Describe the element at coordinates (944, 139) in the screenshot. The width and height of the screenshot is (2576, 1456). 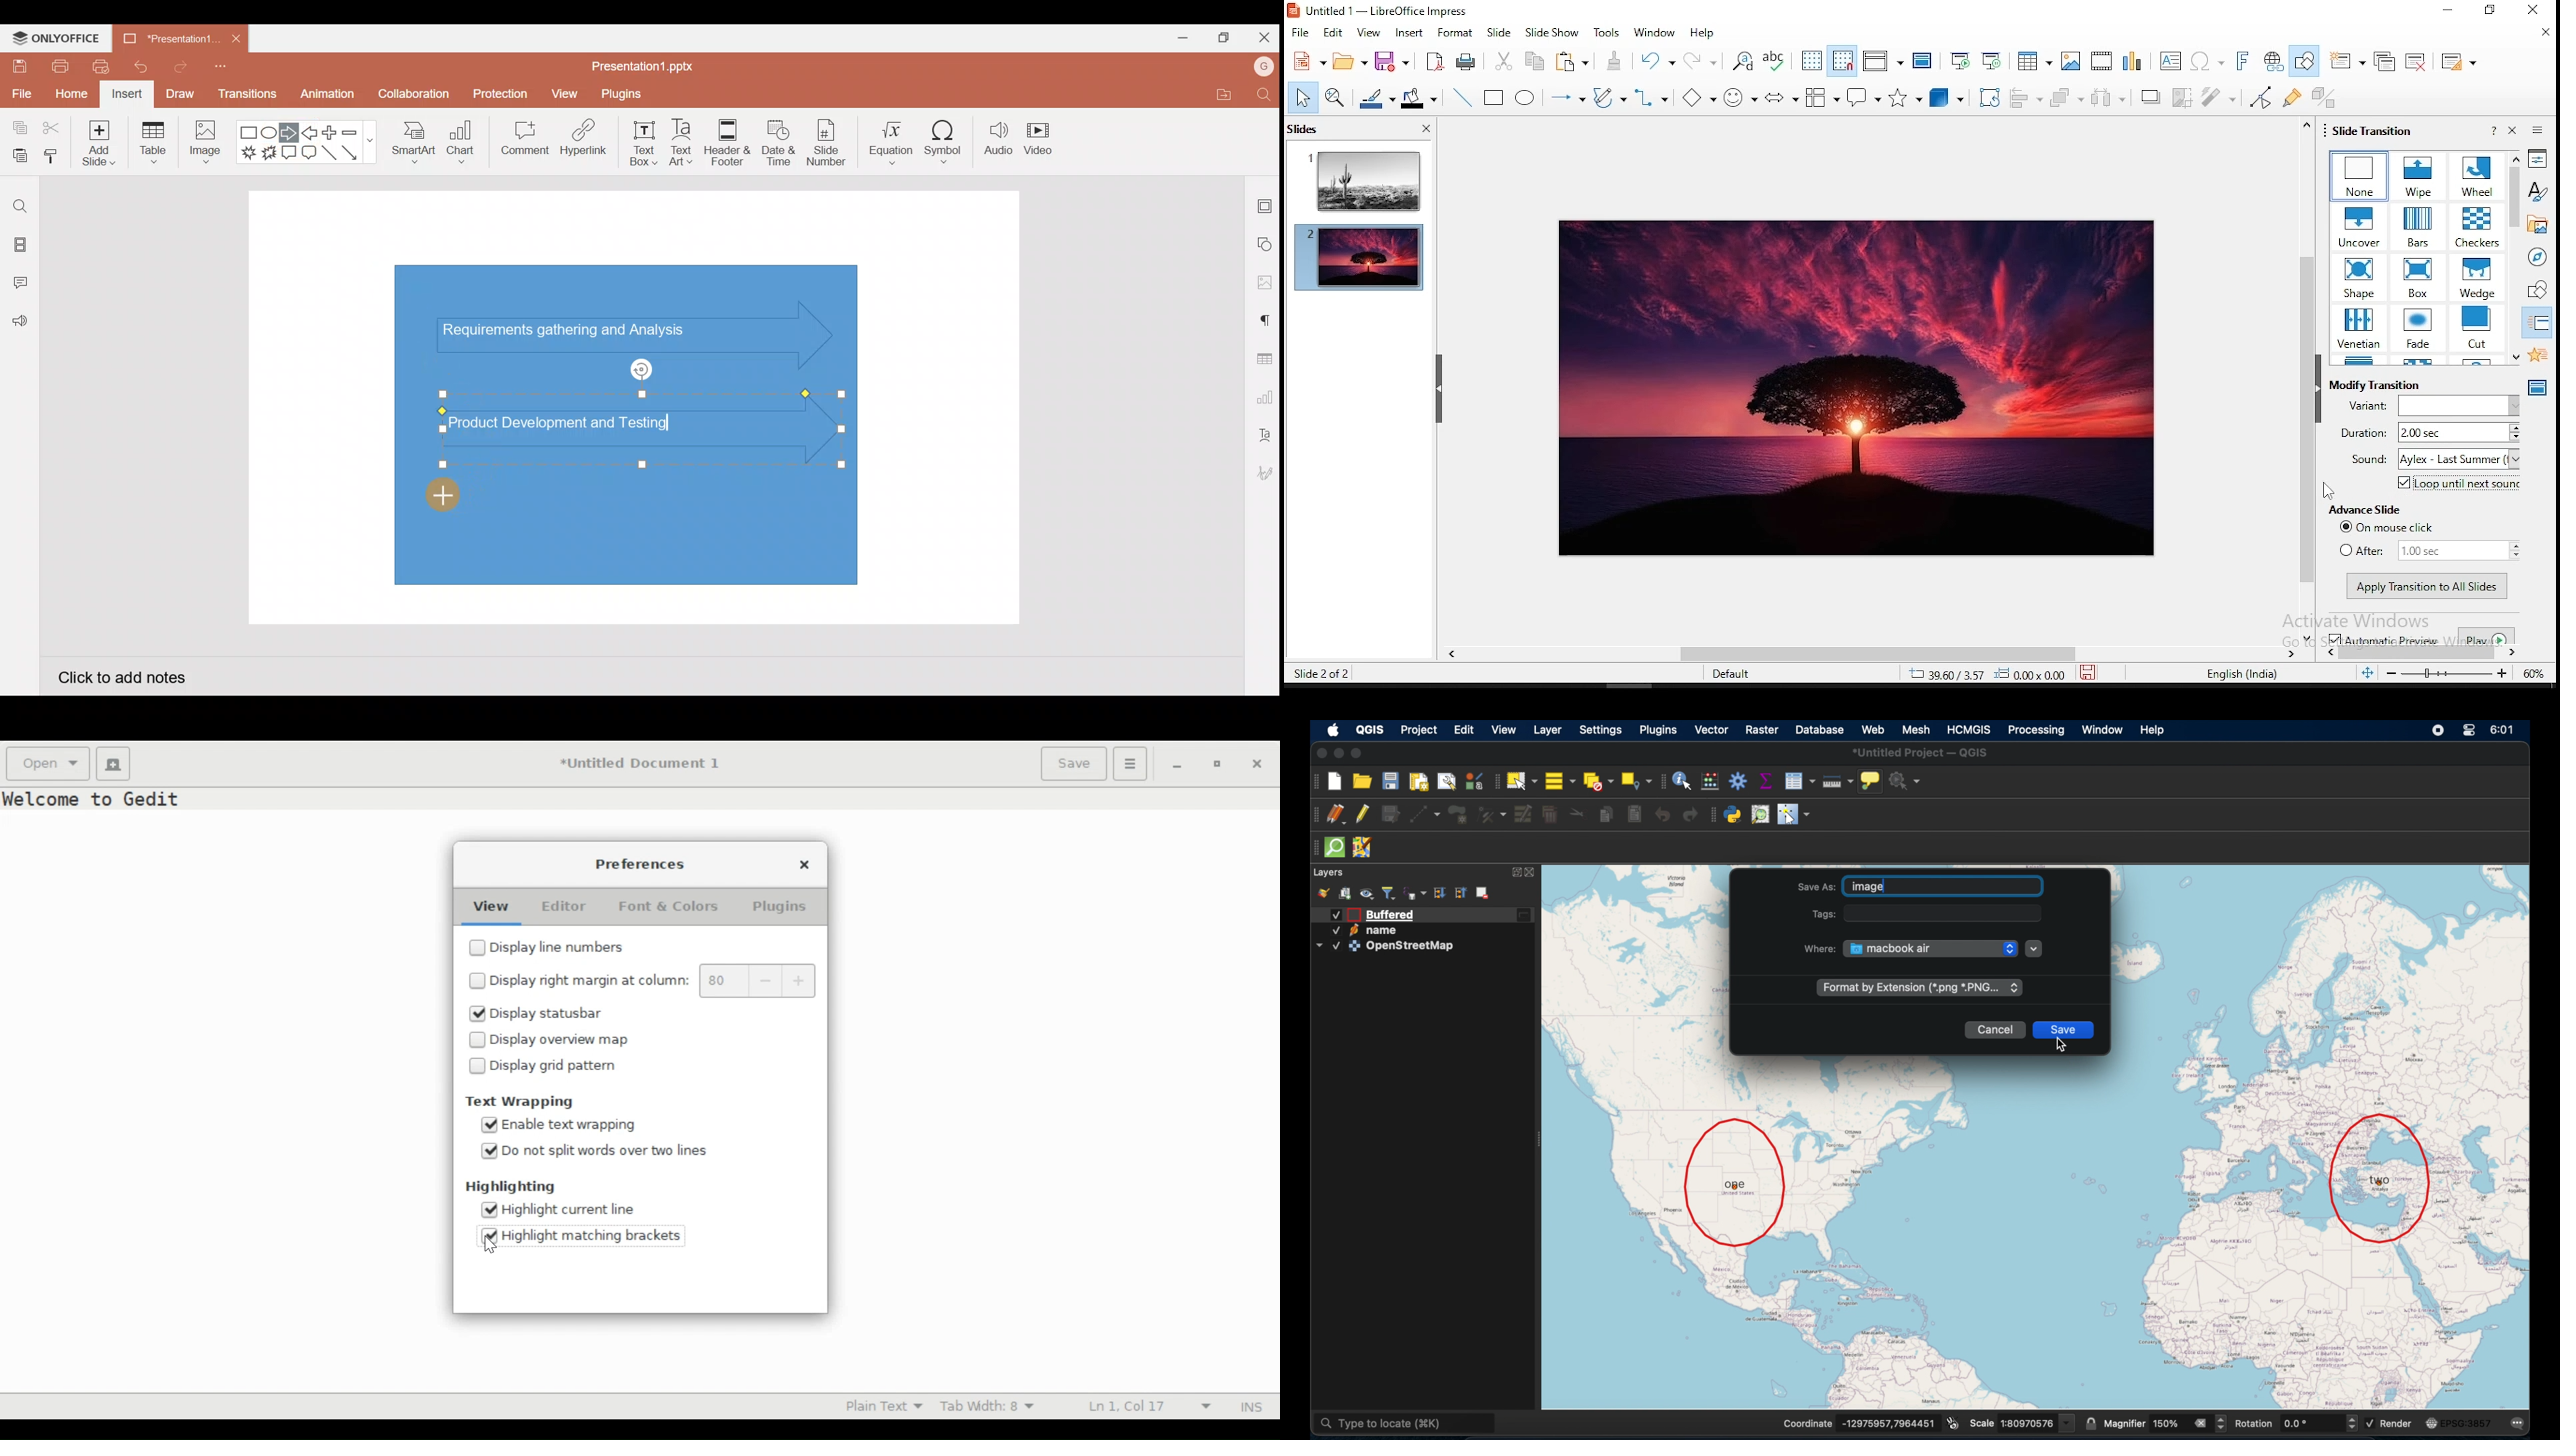
I see `Symbol` at that location.